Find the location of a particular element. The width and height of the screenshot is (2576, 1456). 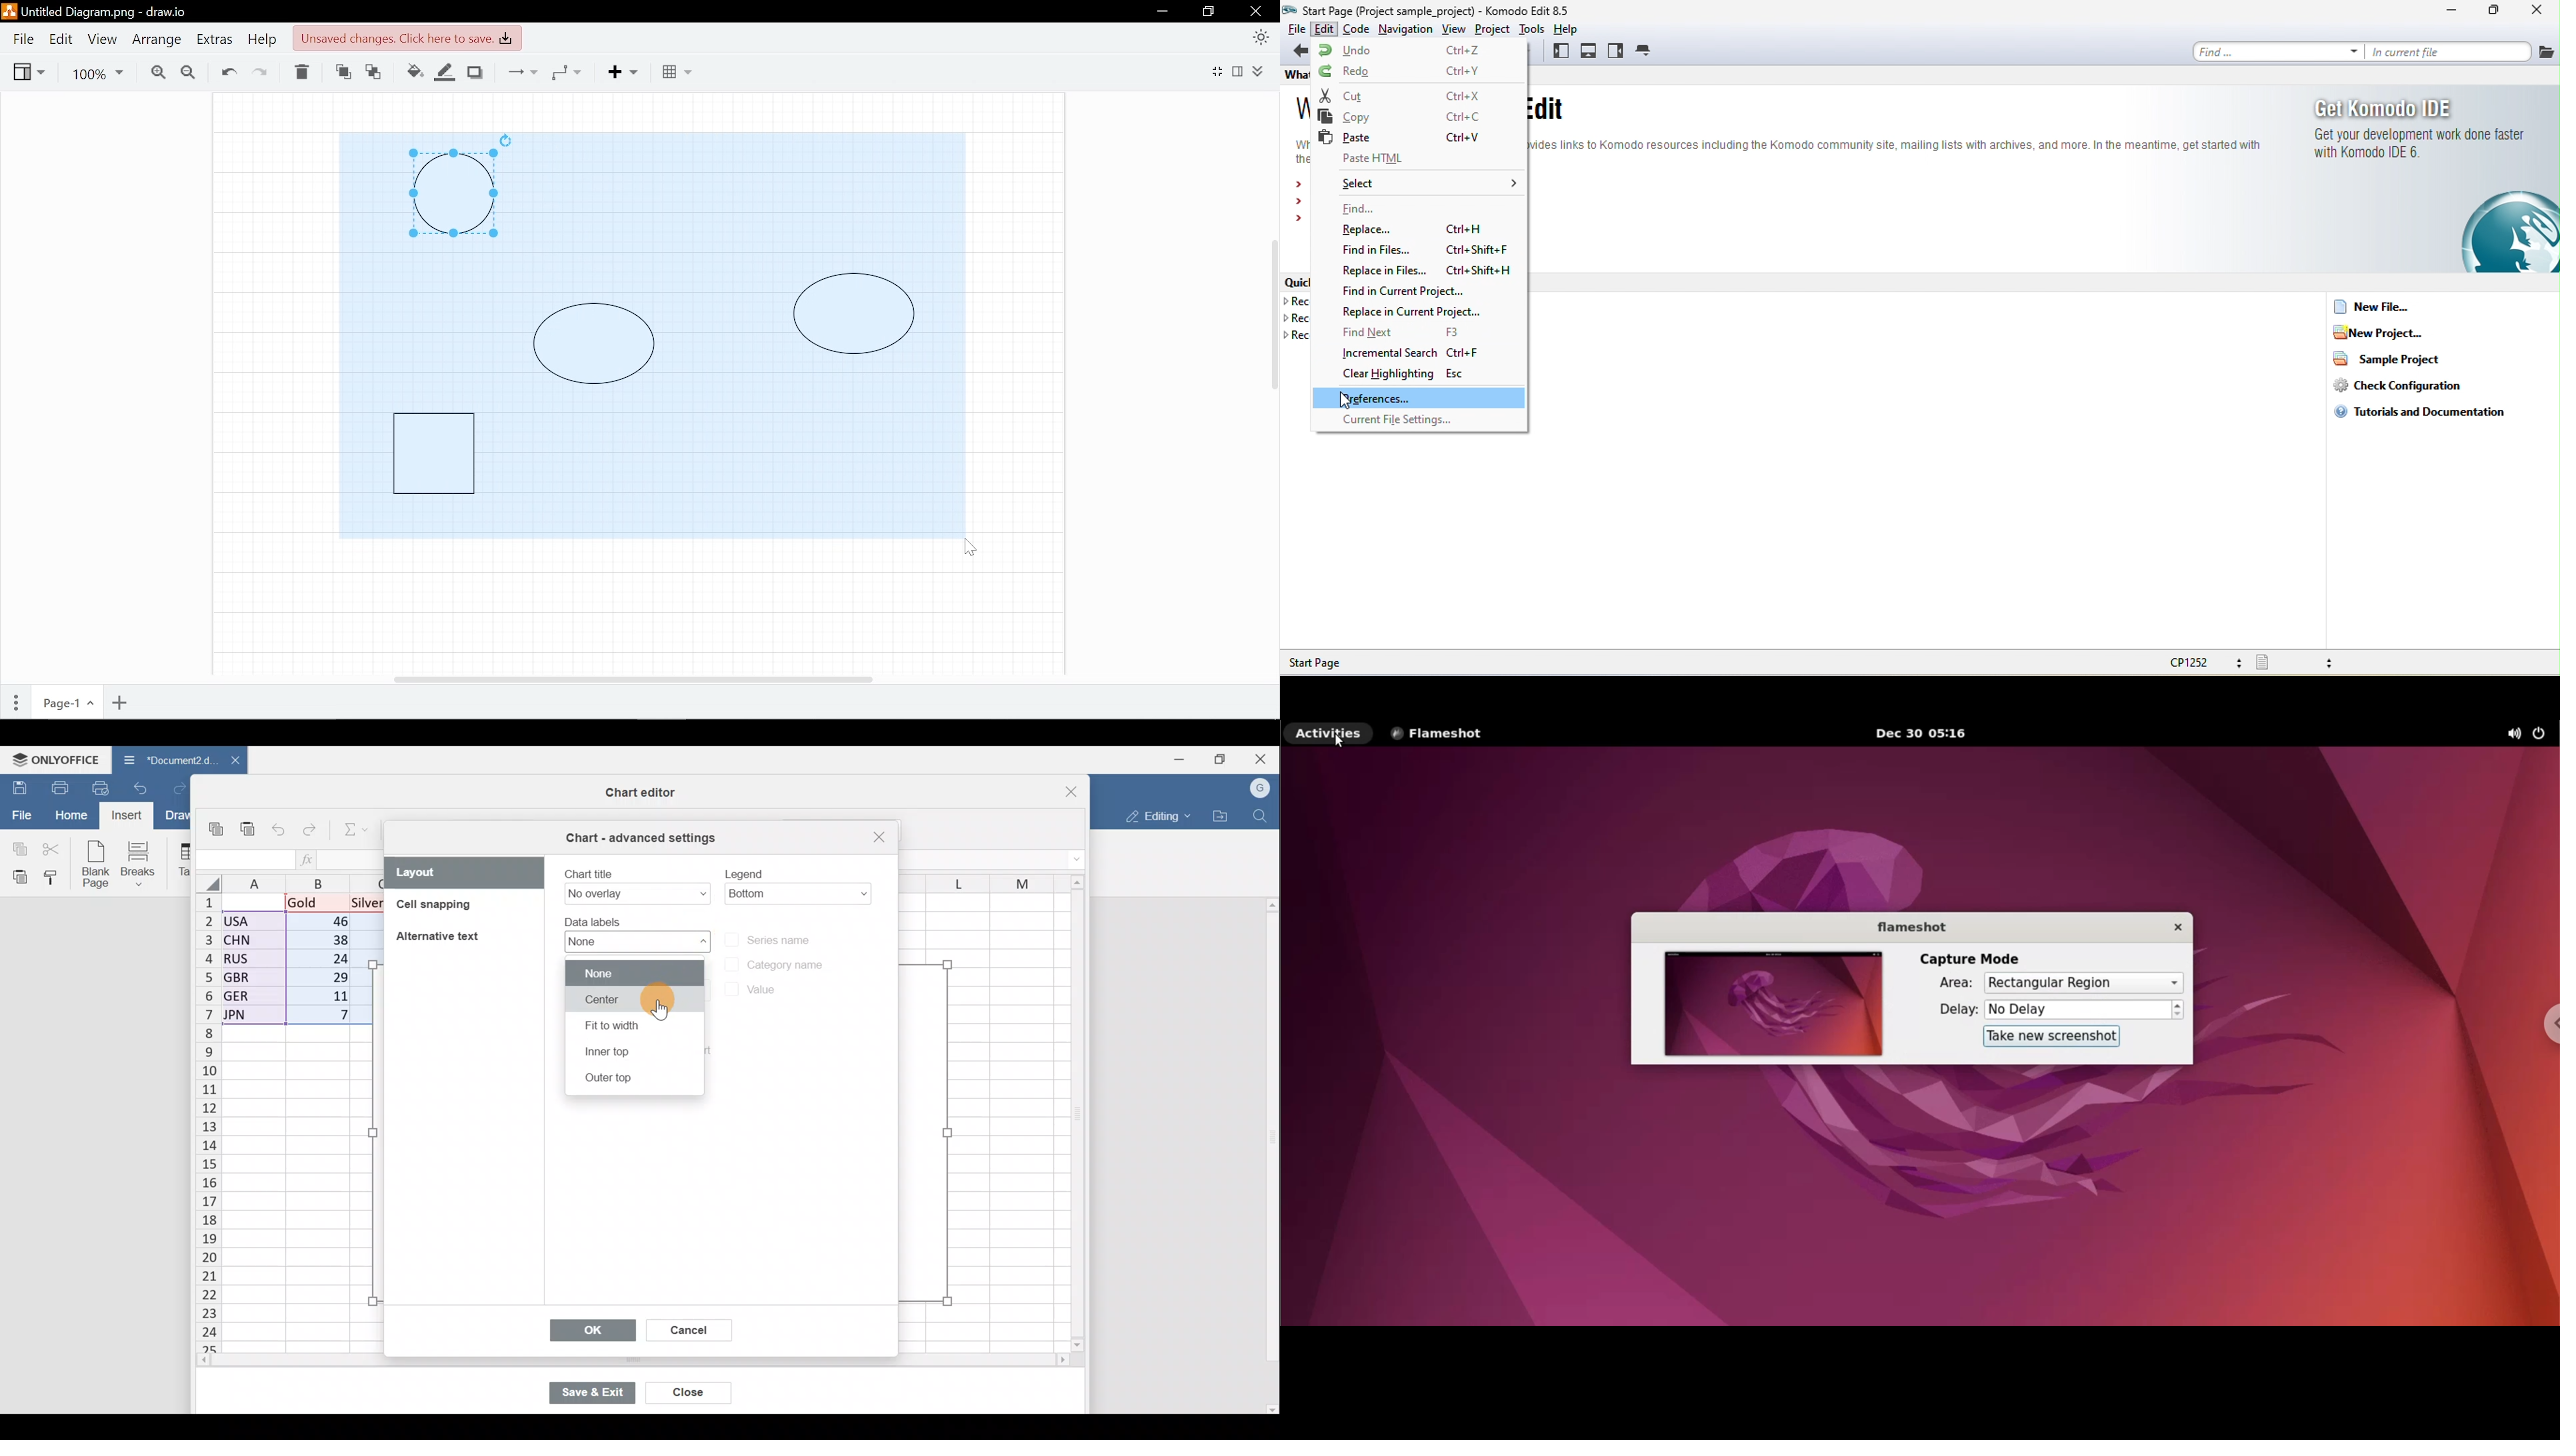

recent templates is located at coordinates (1298, 337).